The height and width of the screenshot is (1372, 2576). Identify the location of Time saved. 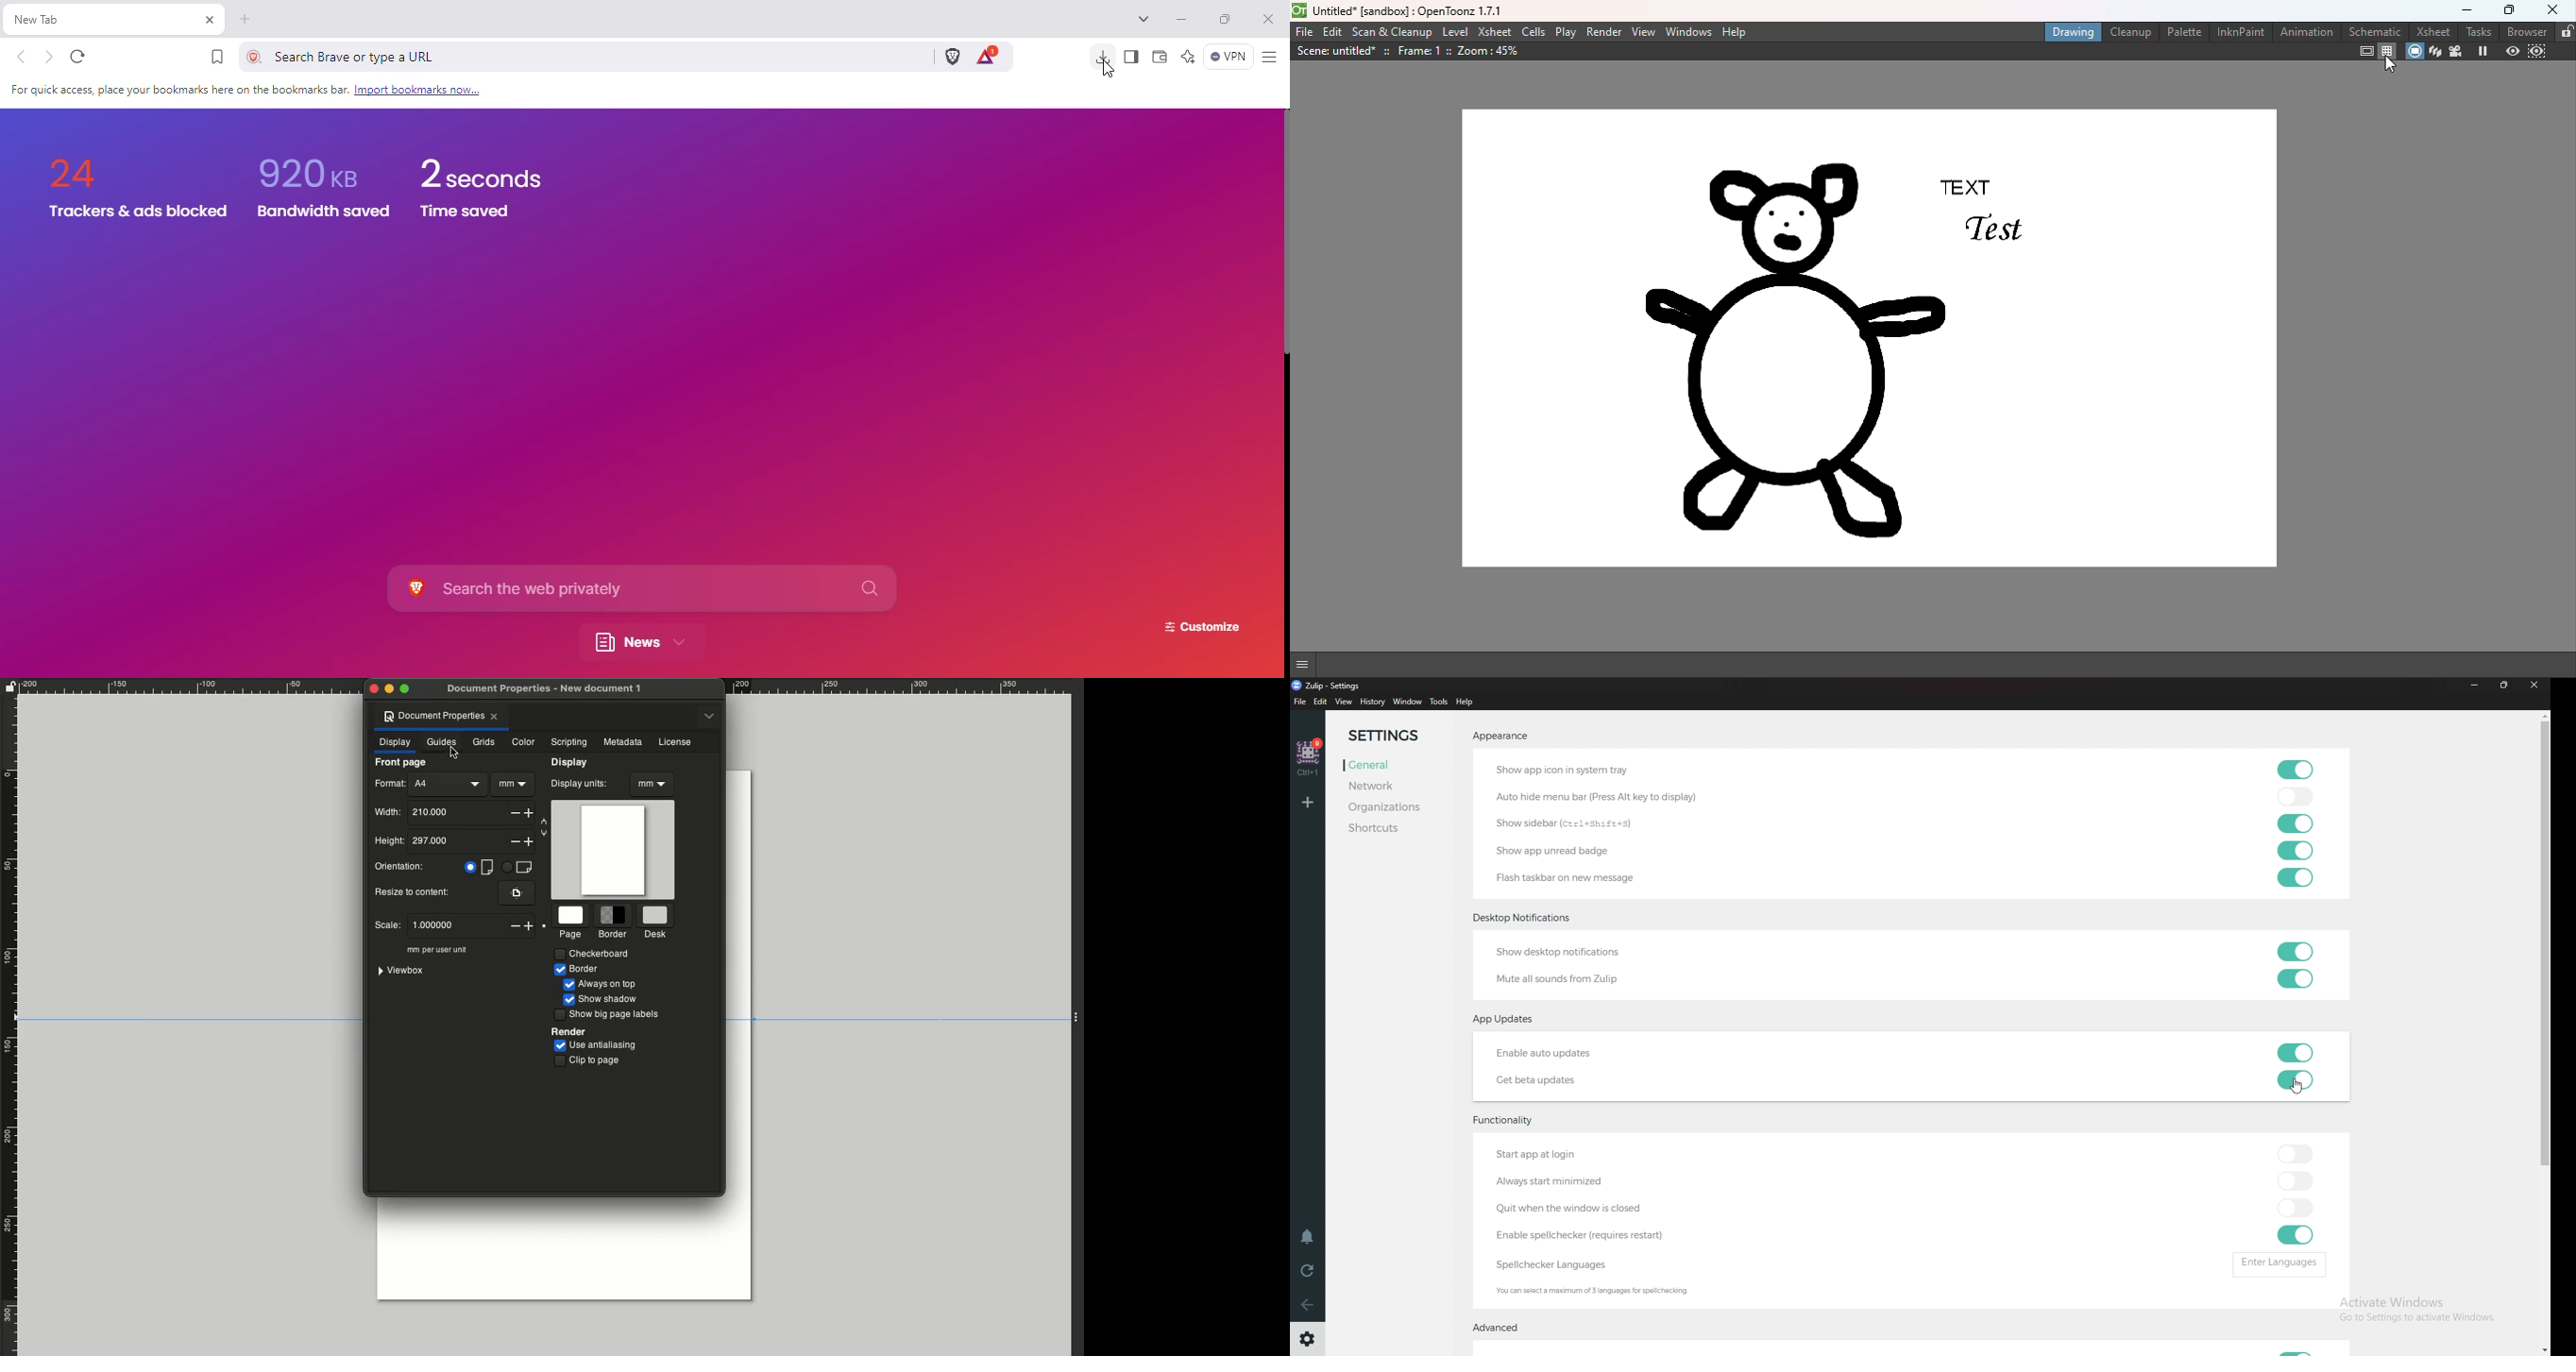
(467, 213).